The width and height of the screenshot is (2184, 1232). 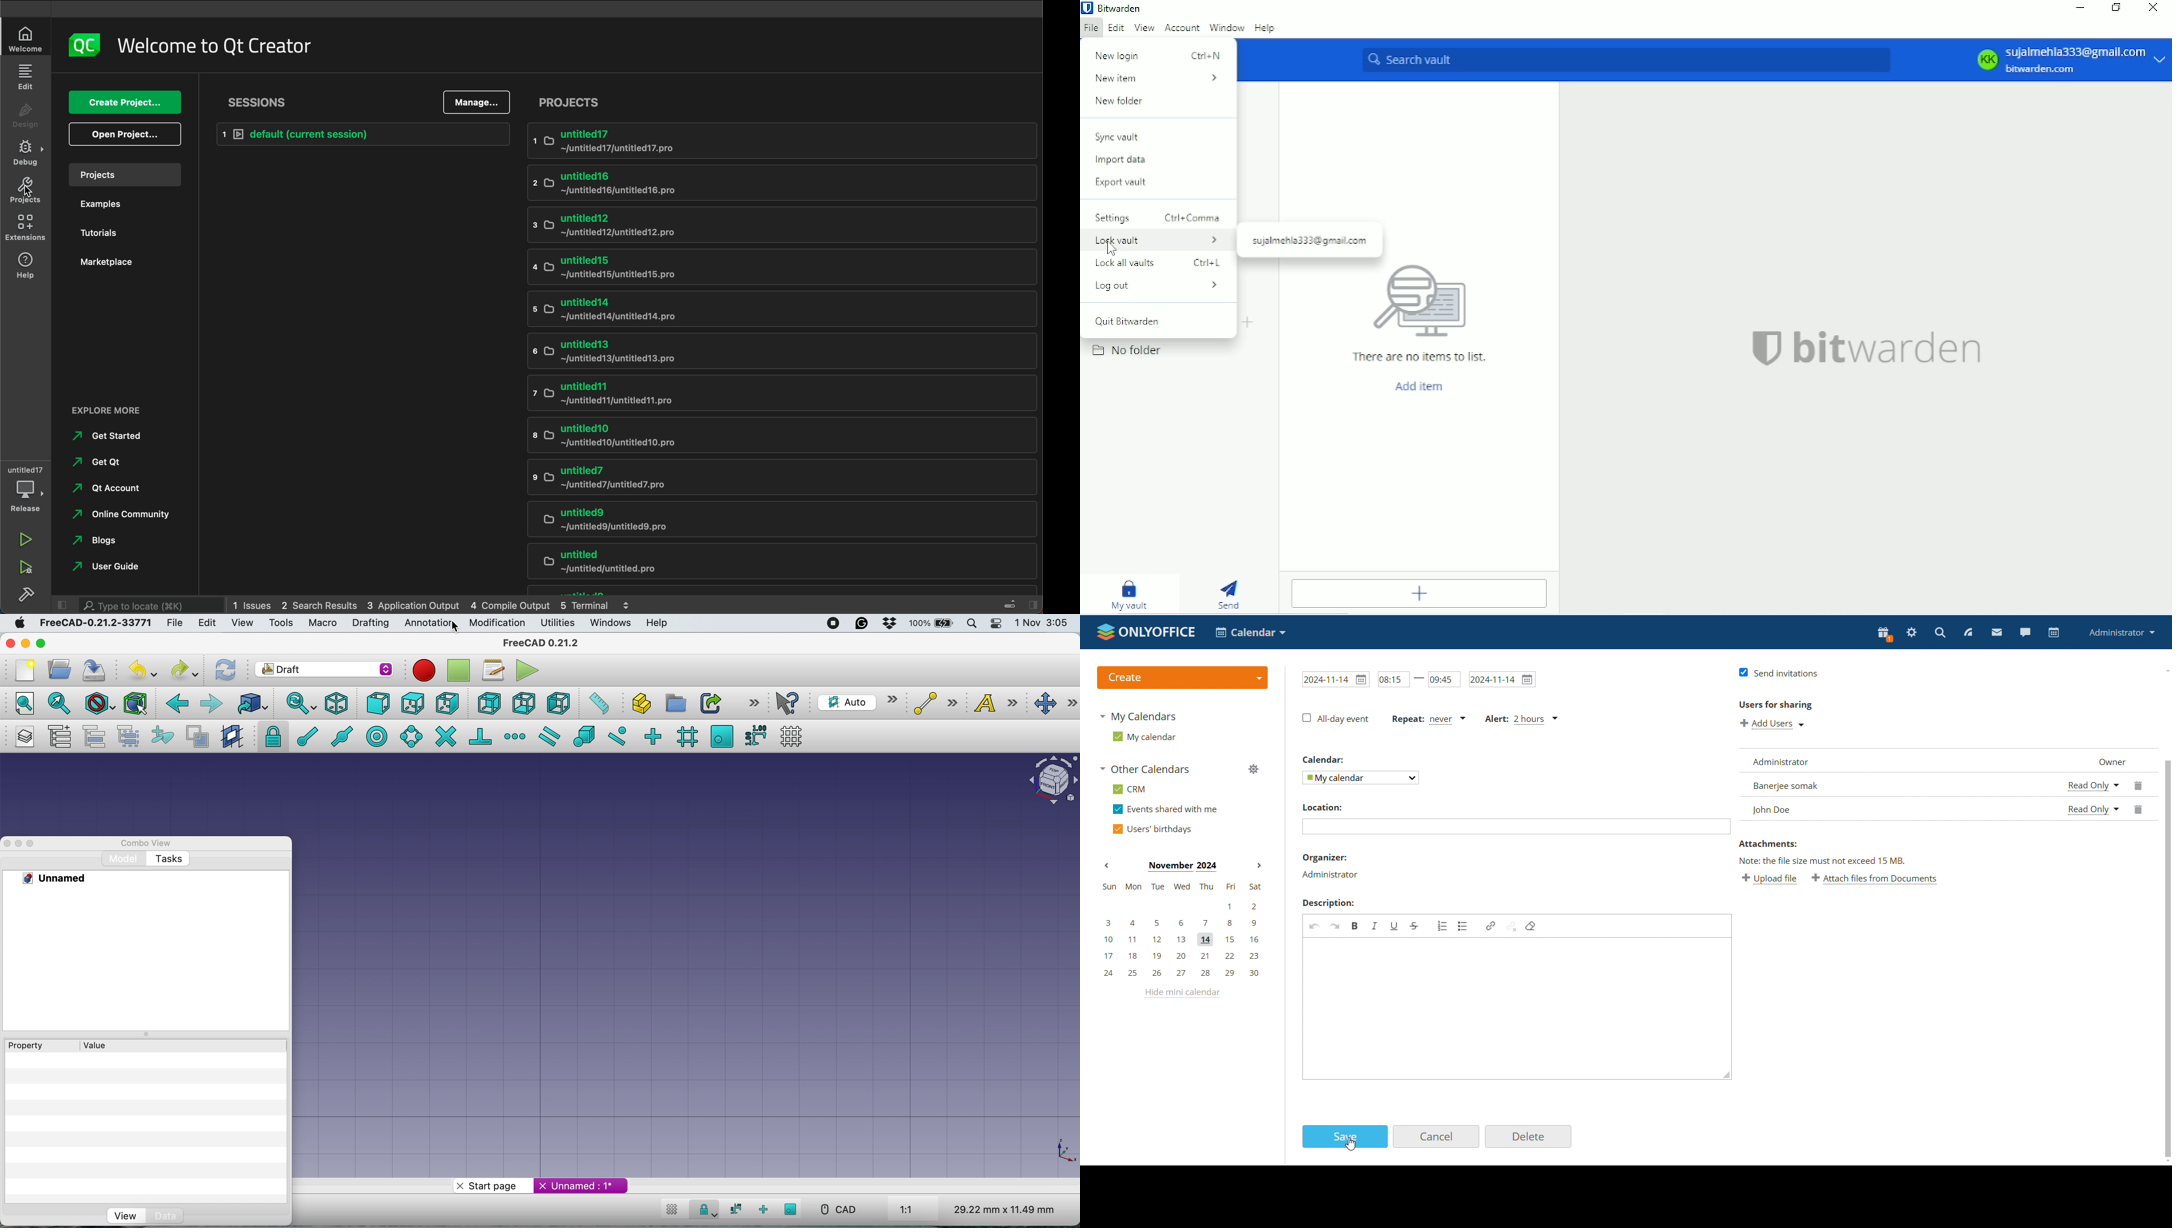 I want to click on debugger, so click(x=25, y=489).